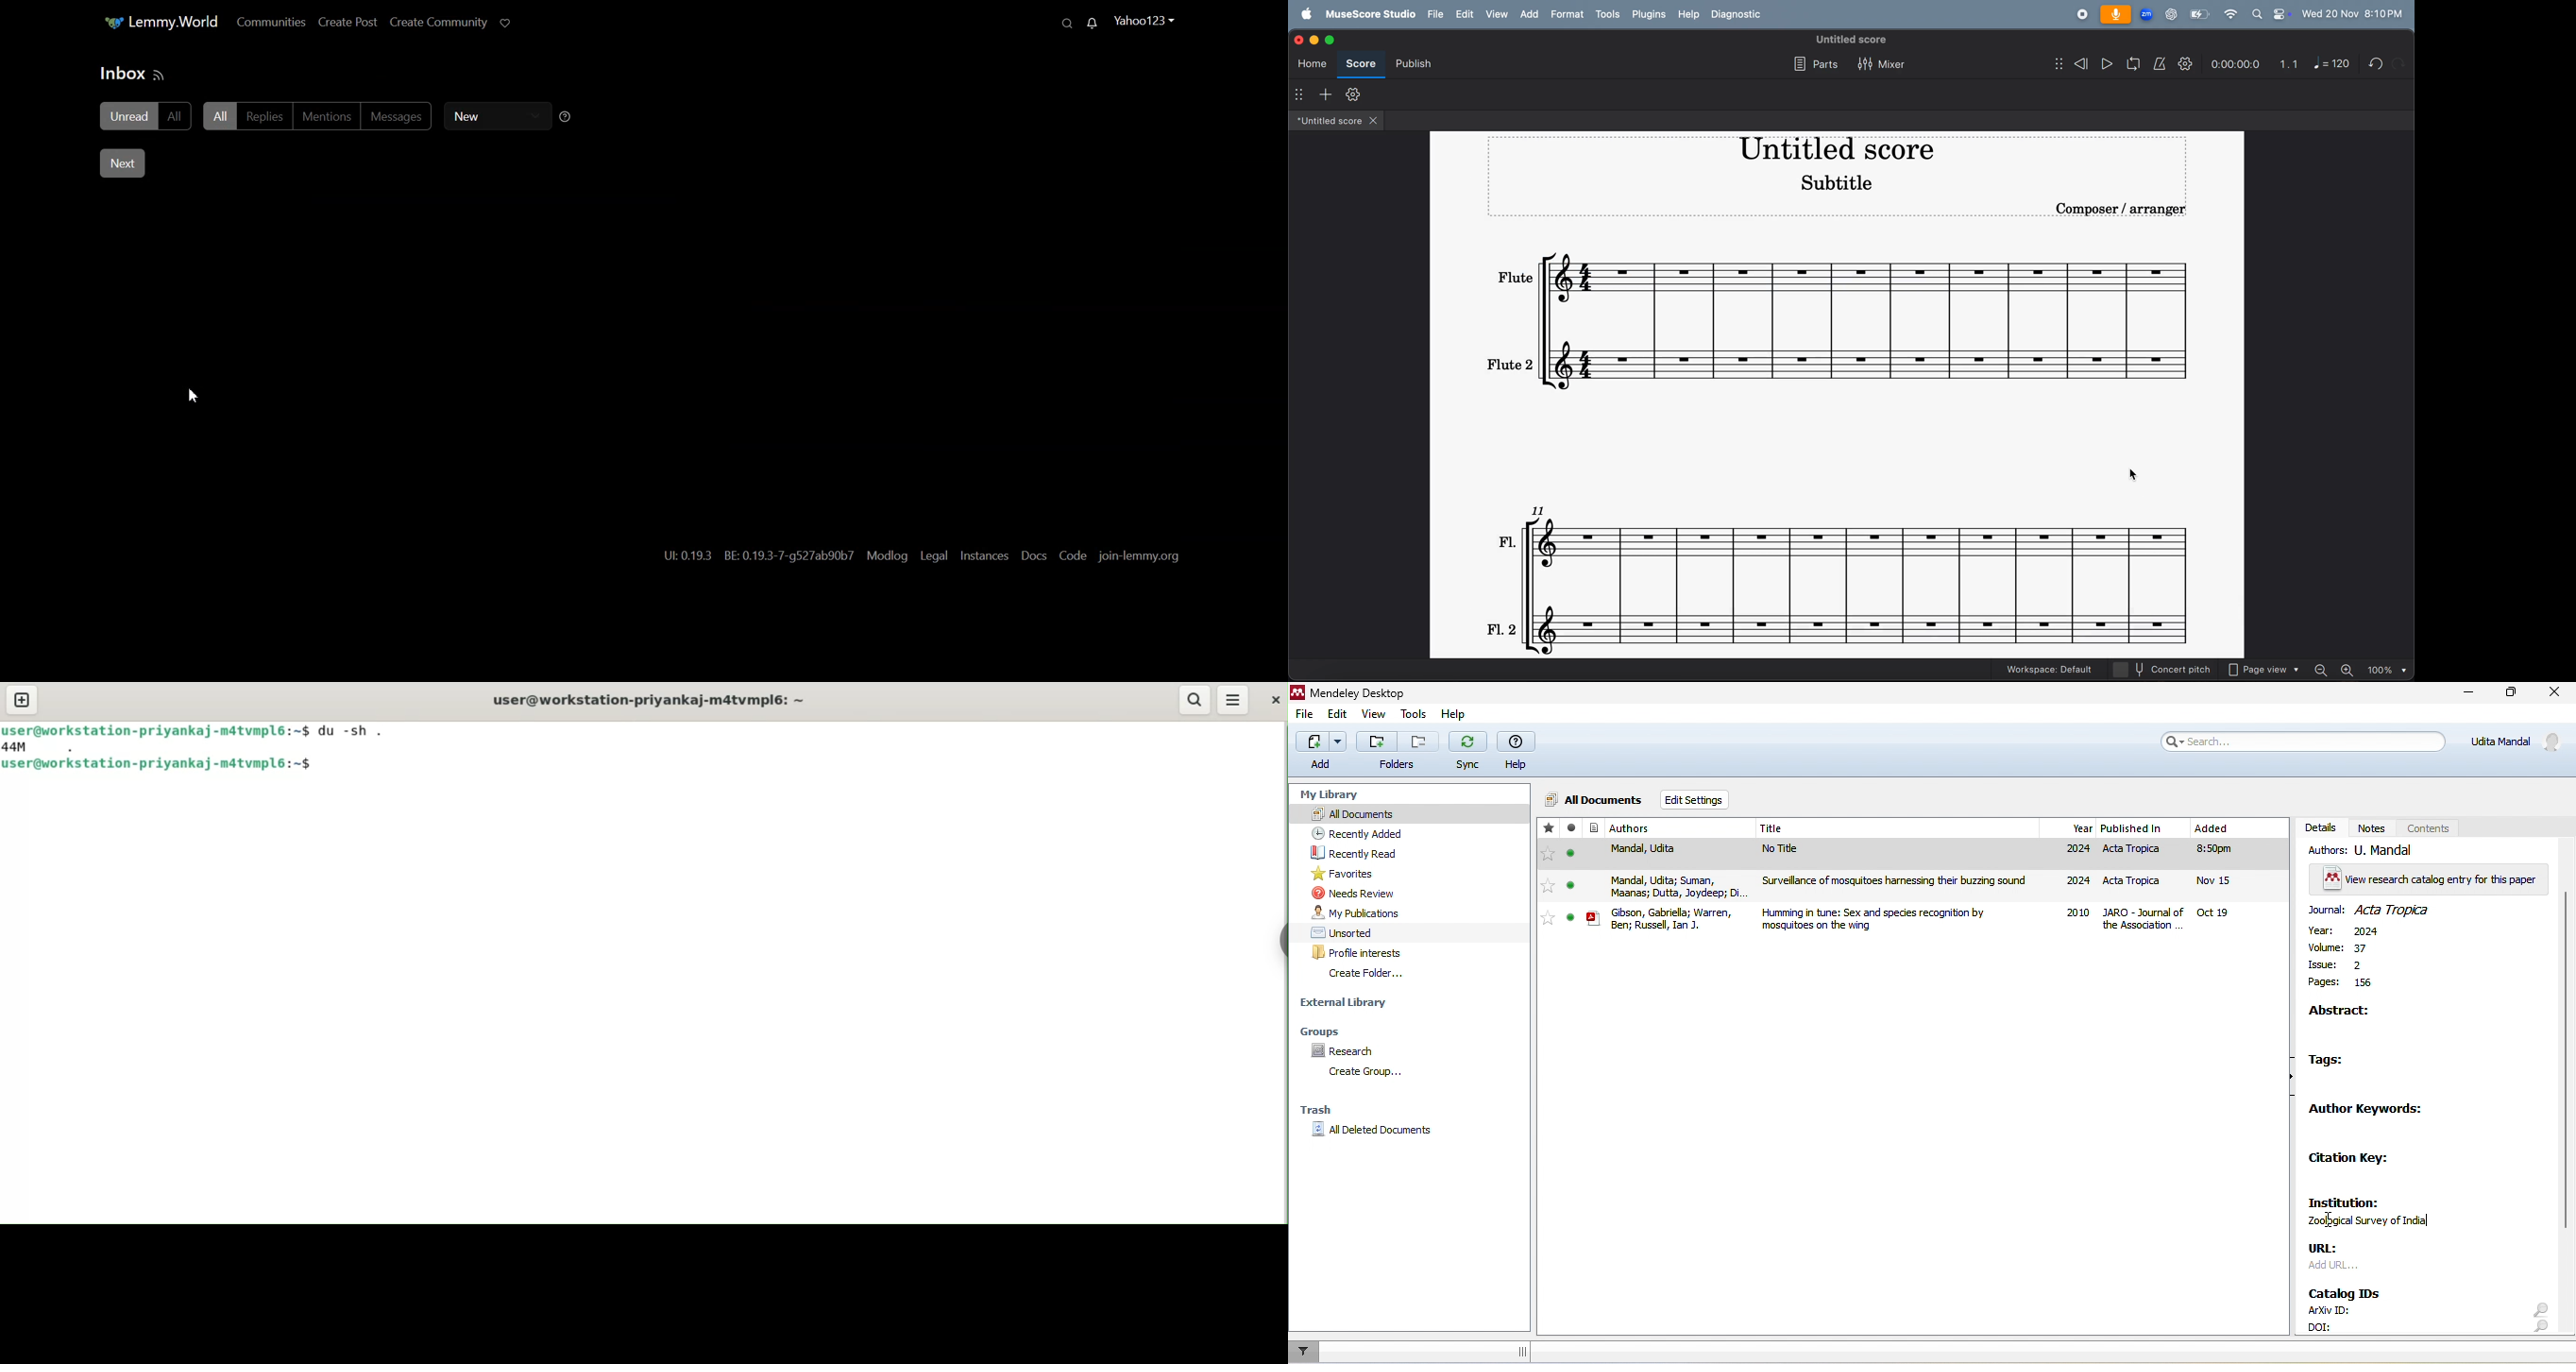 The image size is (2576, 1372). What do you see at coordinates (1413, 716) in the screenshot?
I see `tools` at bounding box center [1413, 716].